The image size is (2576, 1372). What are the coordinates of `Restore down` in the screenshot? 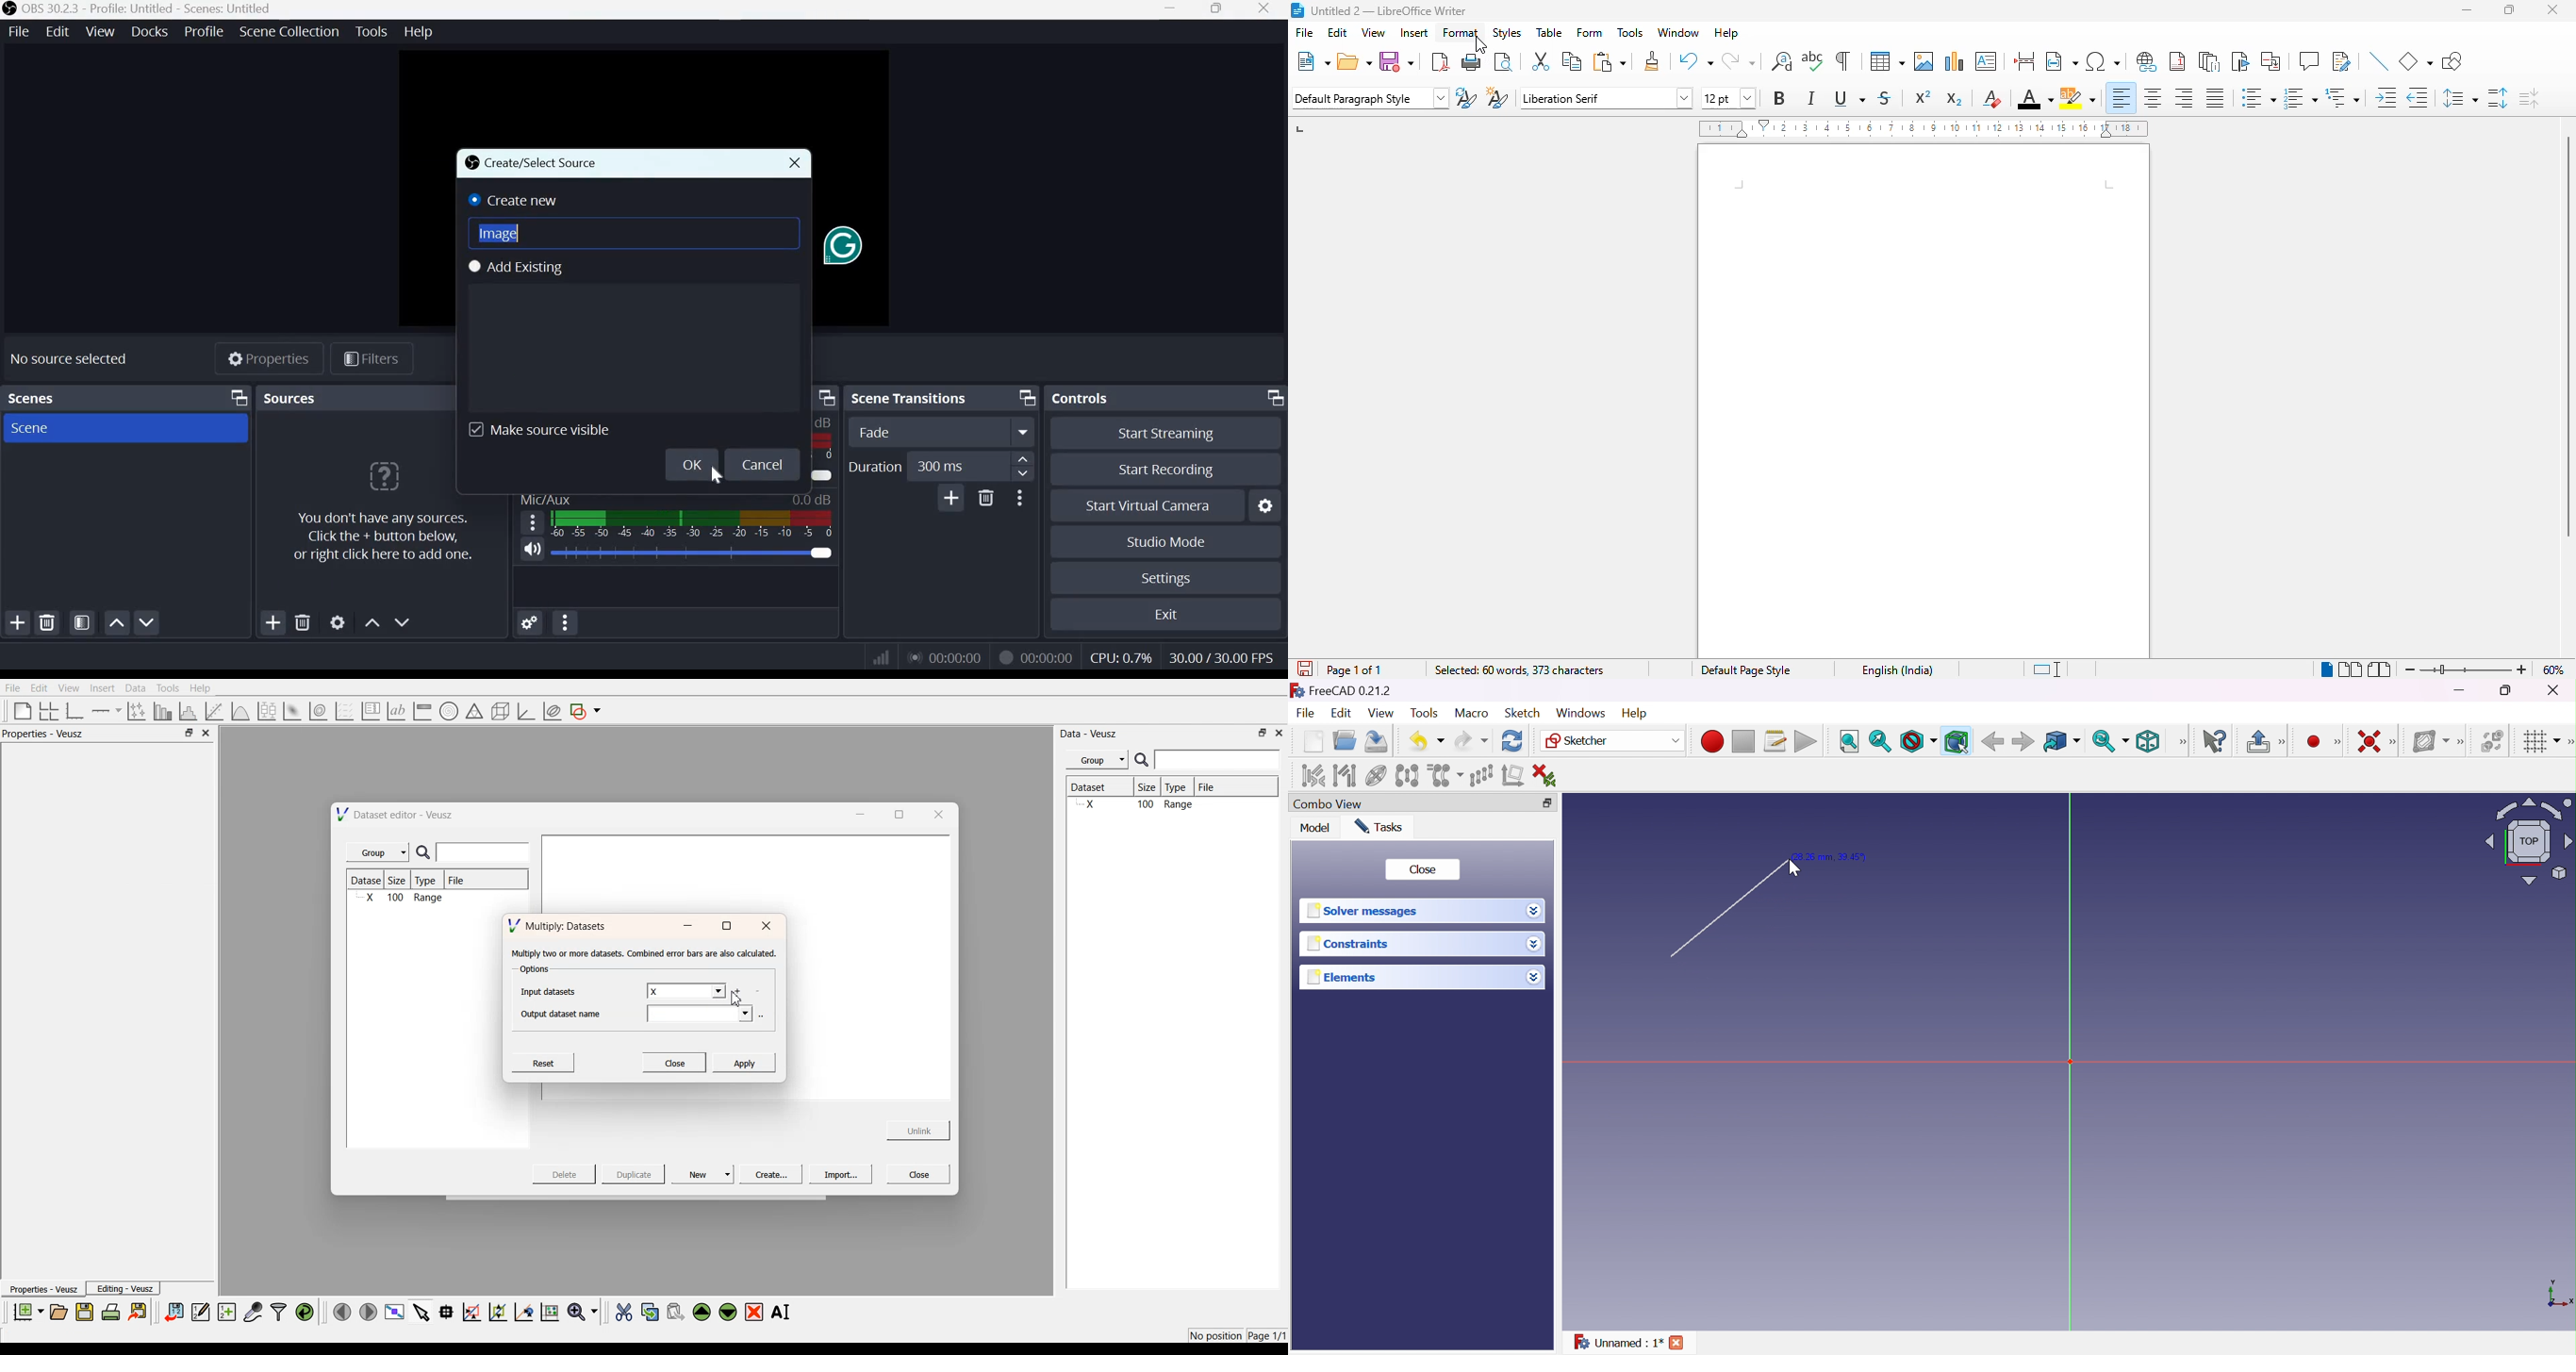 It's located at (1549, 802).